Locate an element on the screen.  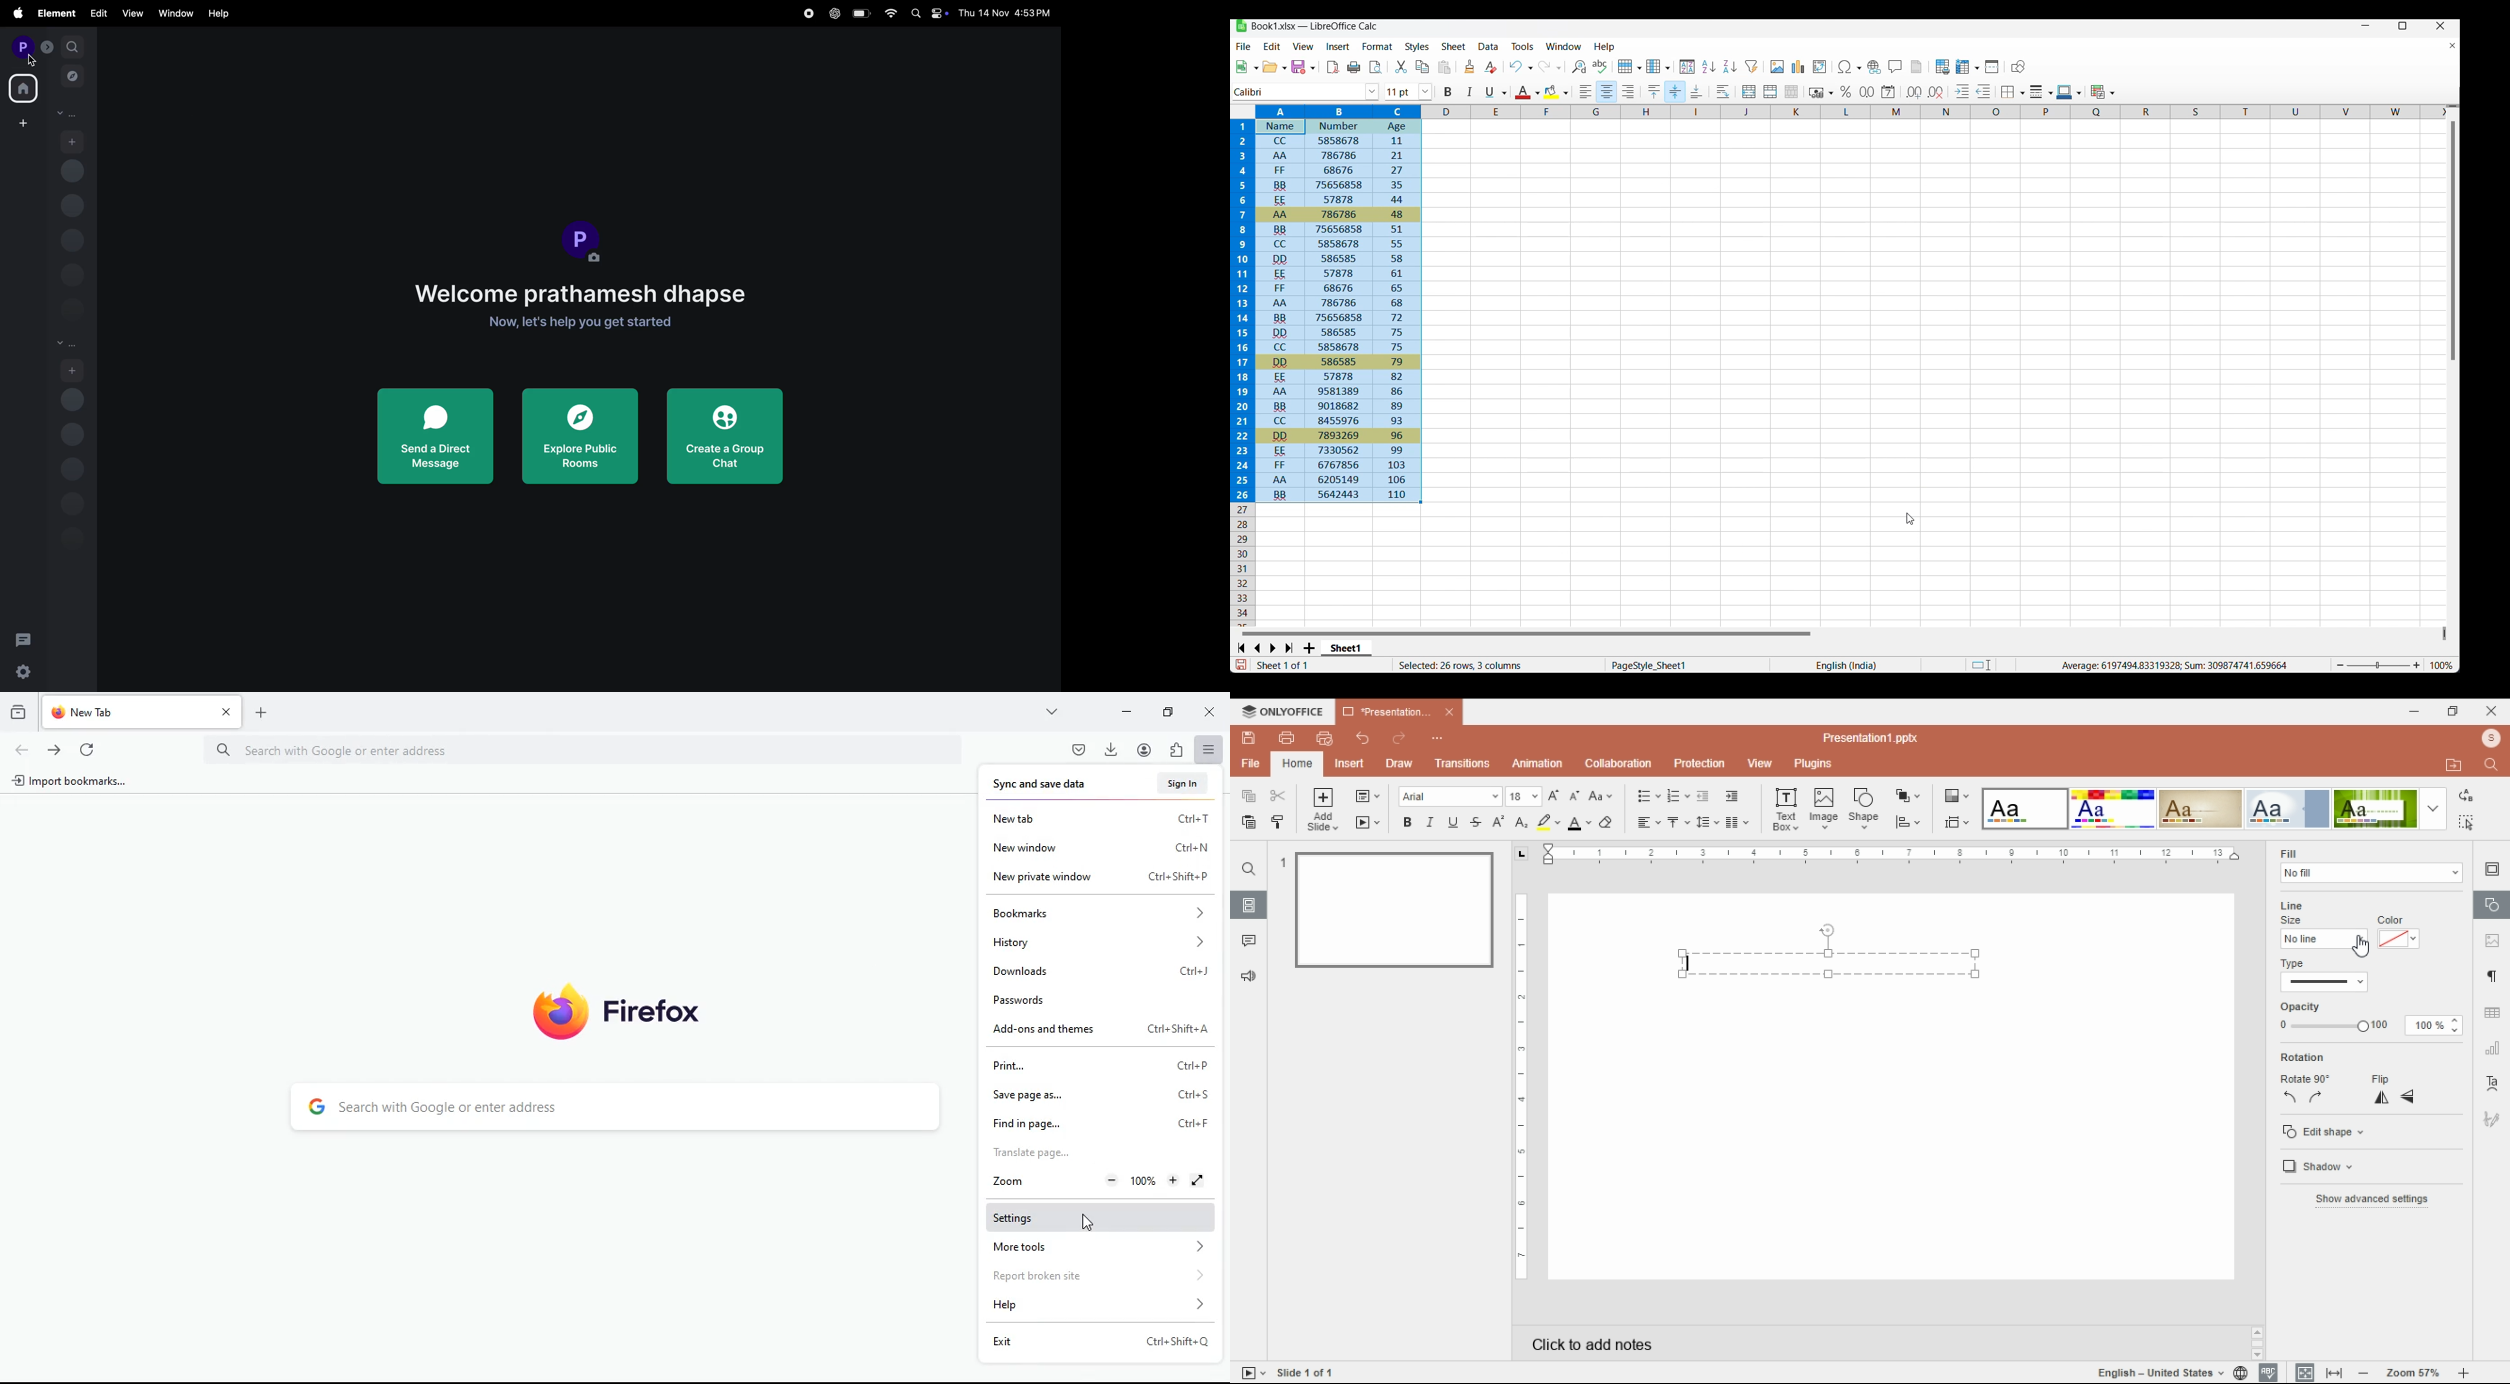
firefox is located at coordinates (623, 1014).